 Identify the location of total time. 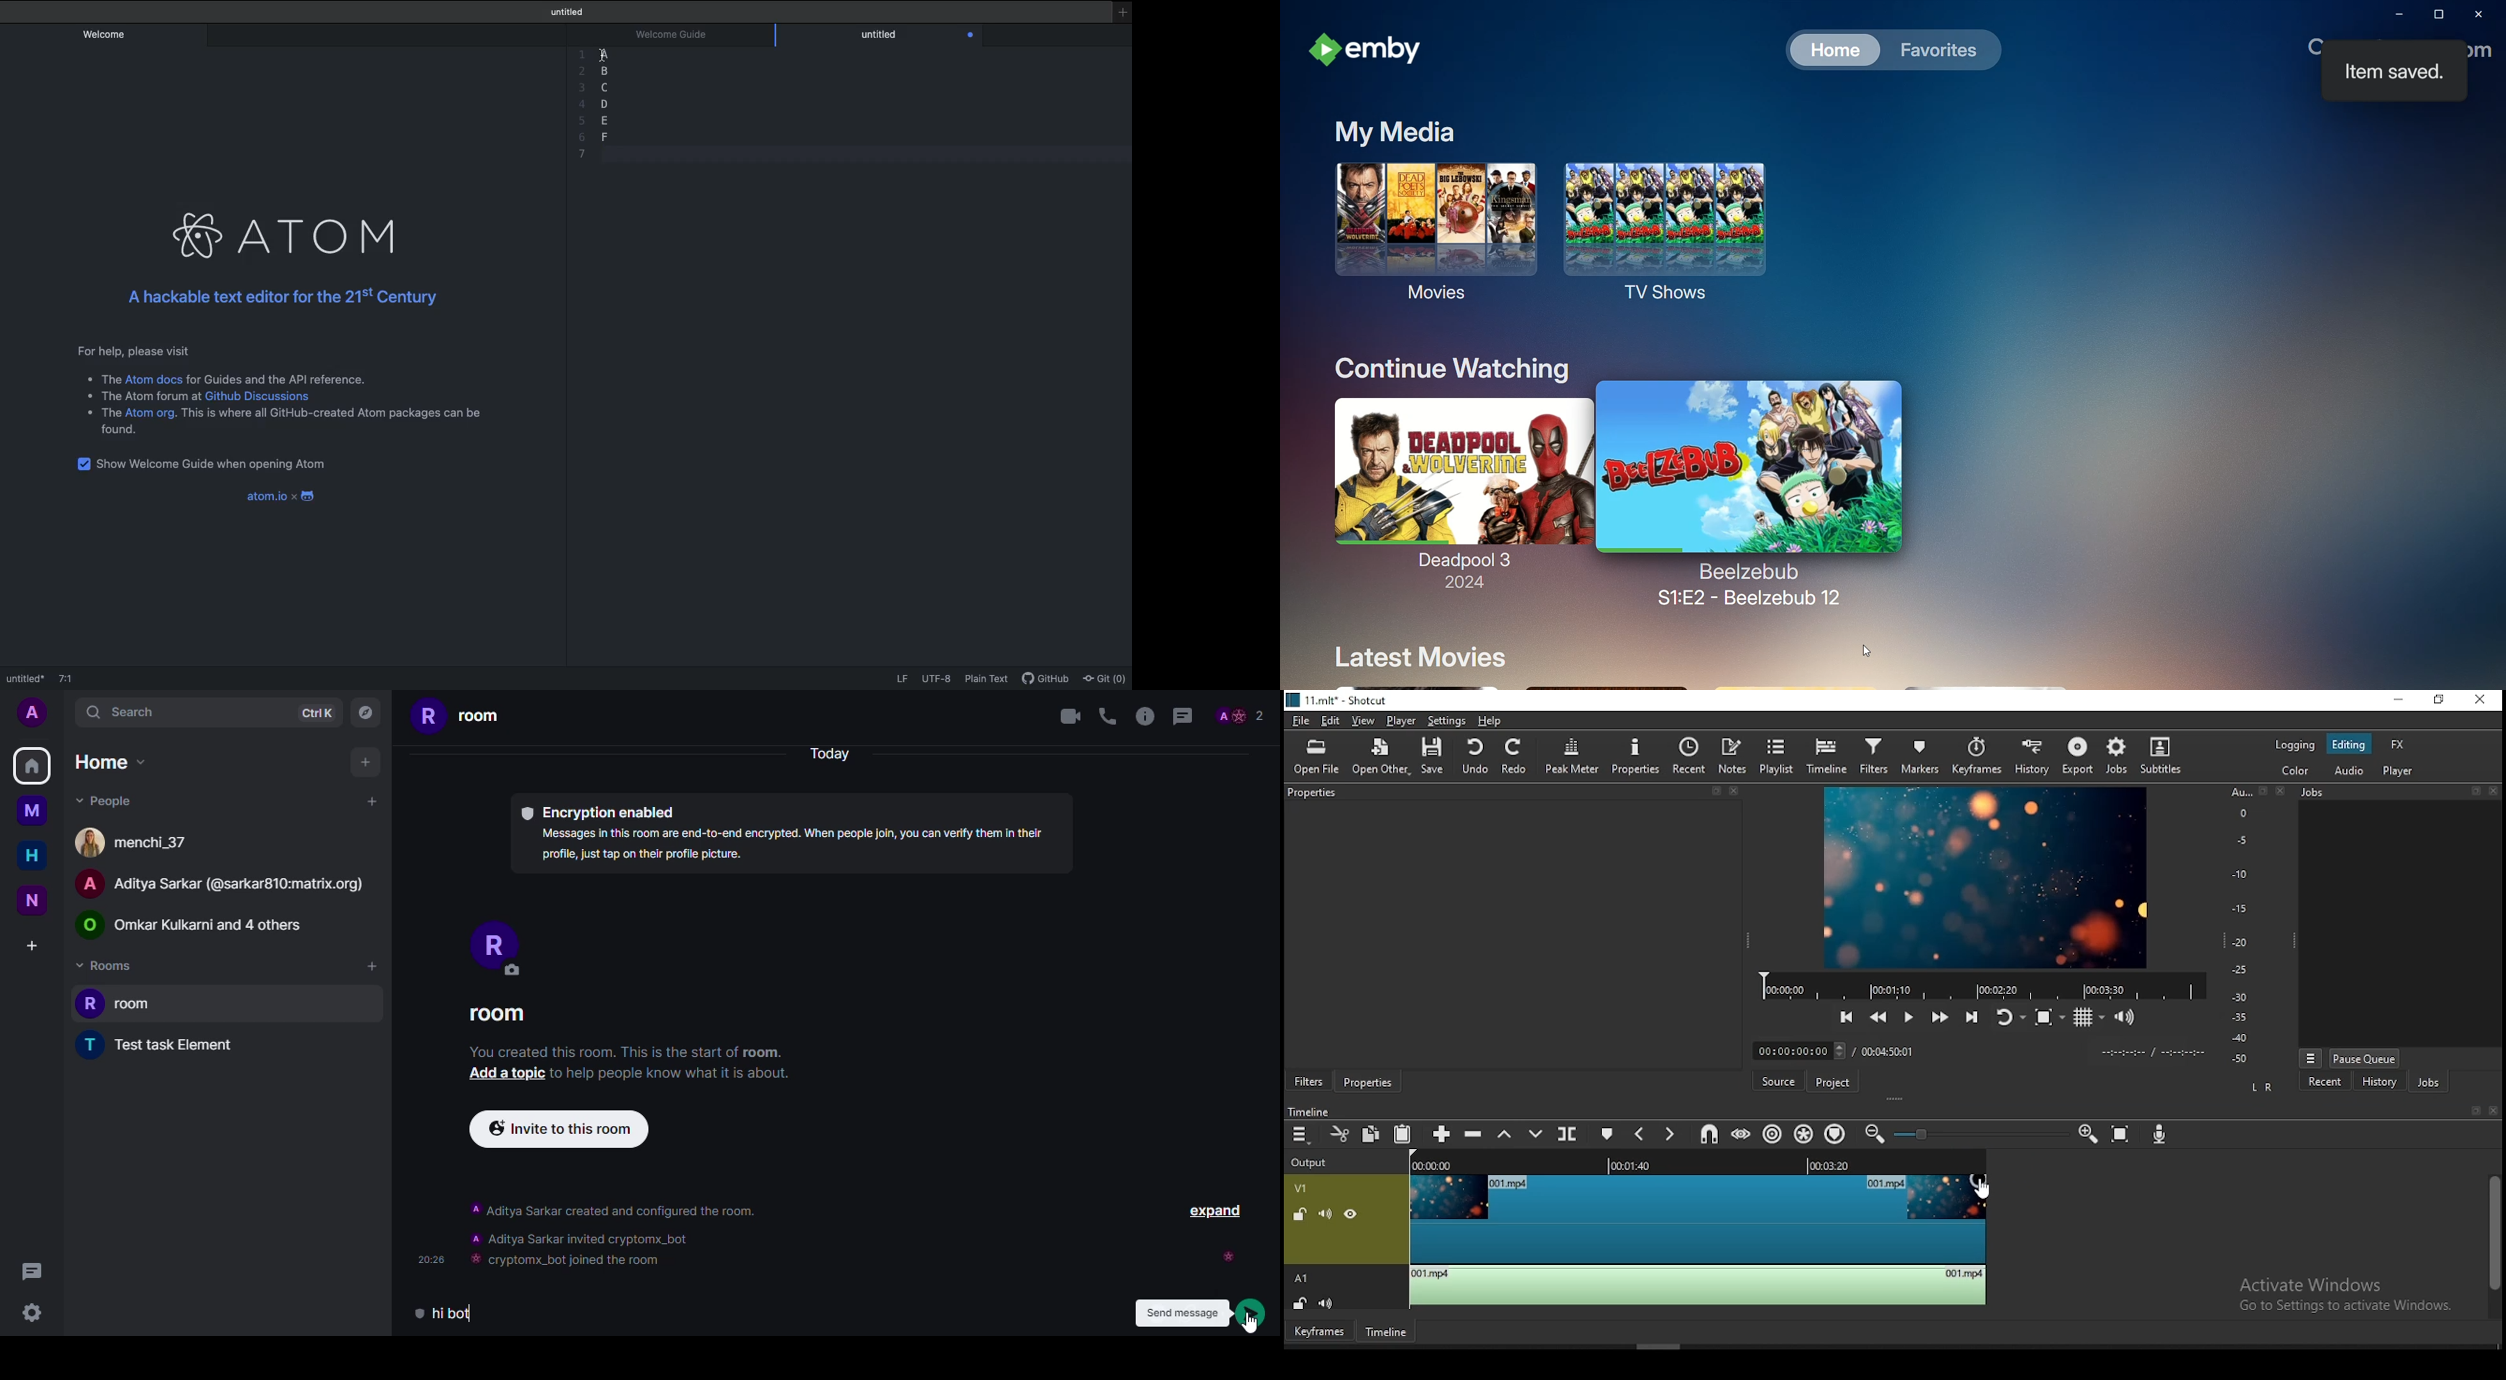
(1892, 1050).